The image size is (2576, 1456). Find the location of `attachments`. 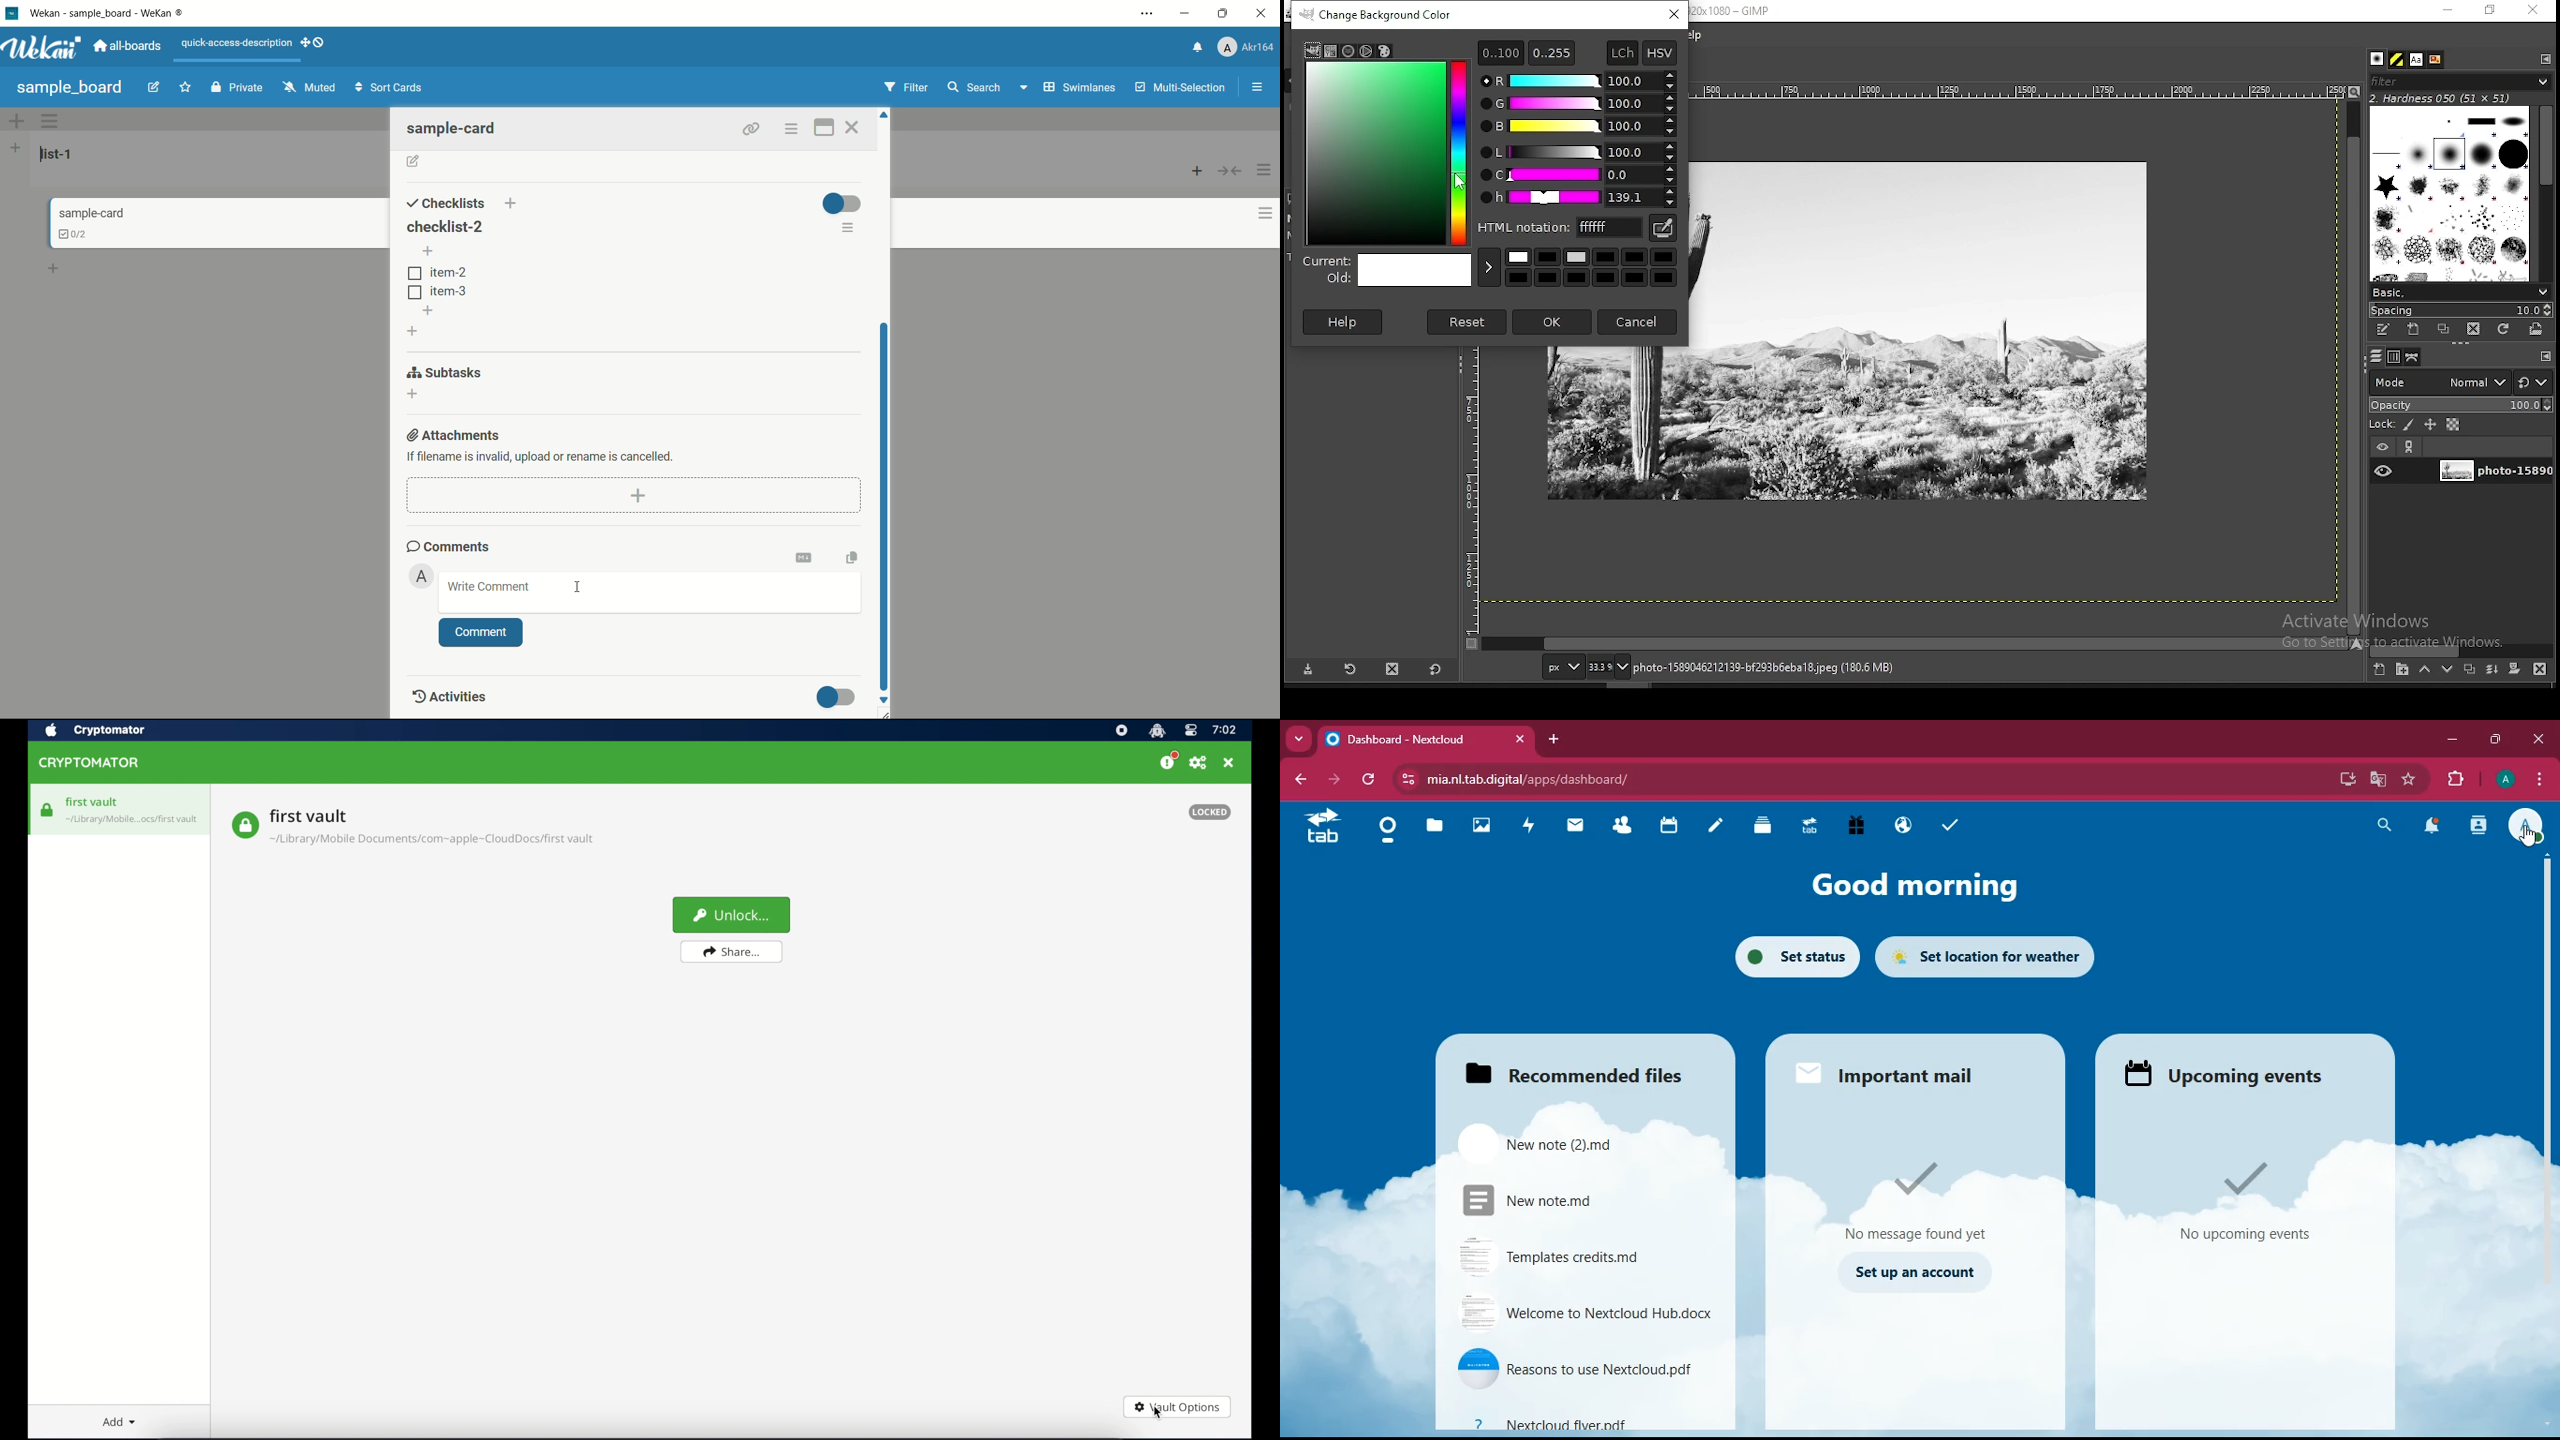

attachments is located at coordinates (455, 435).